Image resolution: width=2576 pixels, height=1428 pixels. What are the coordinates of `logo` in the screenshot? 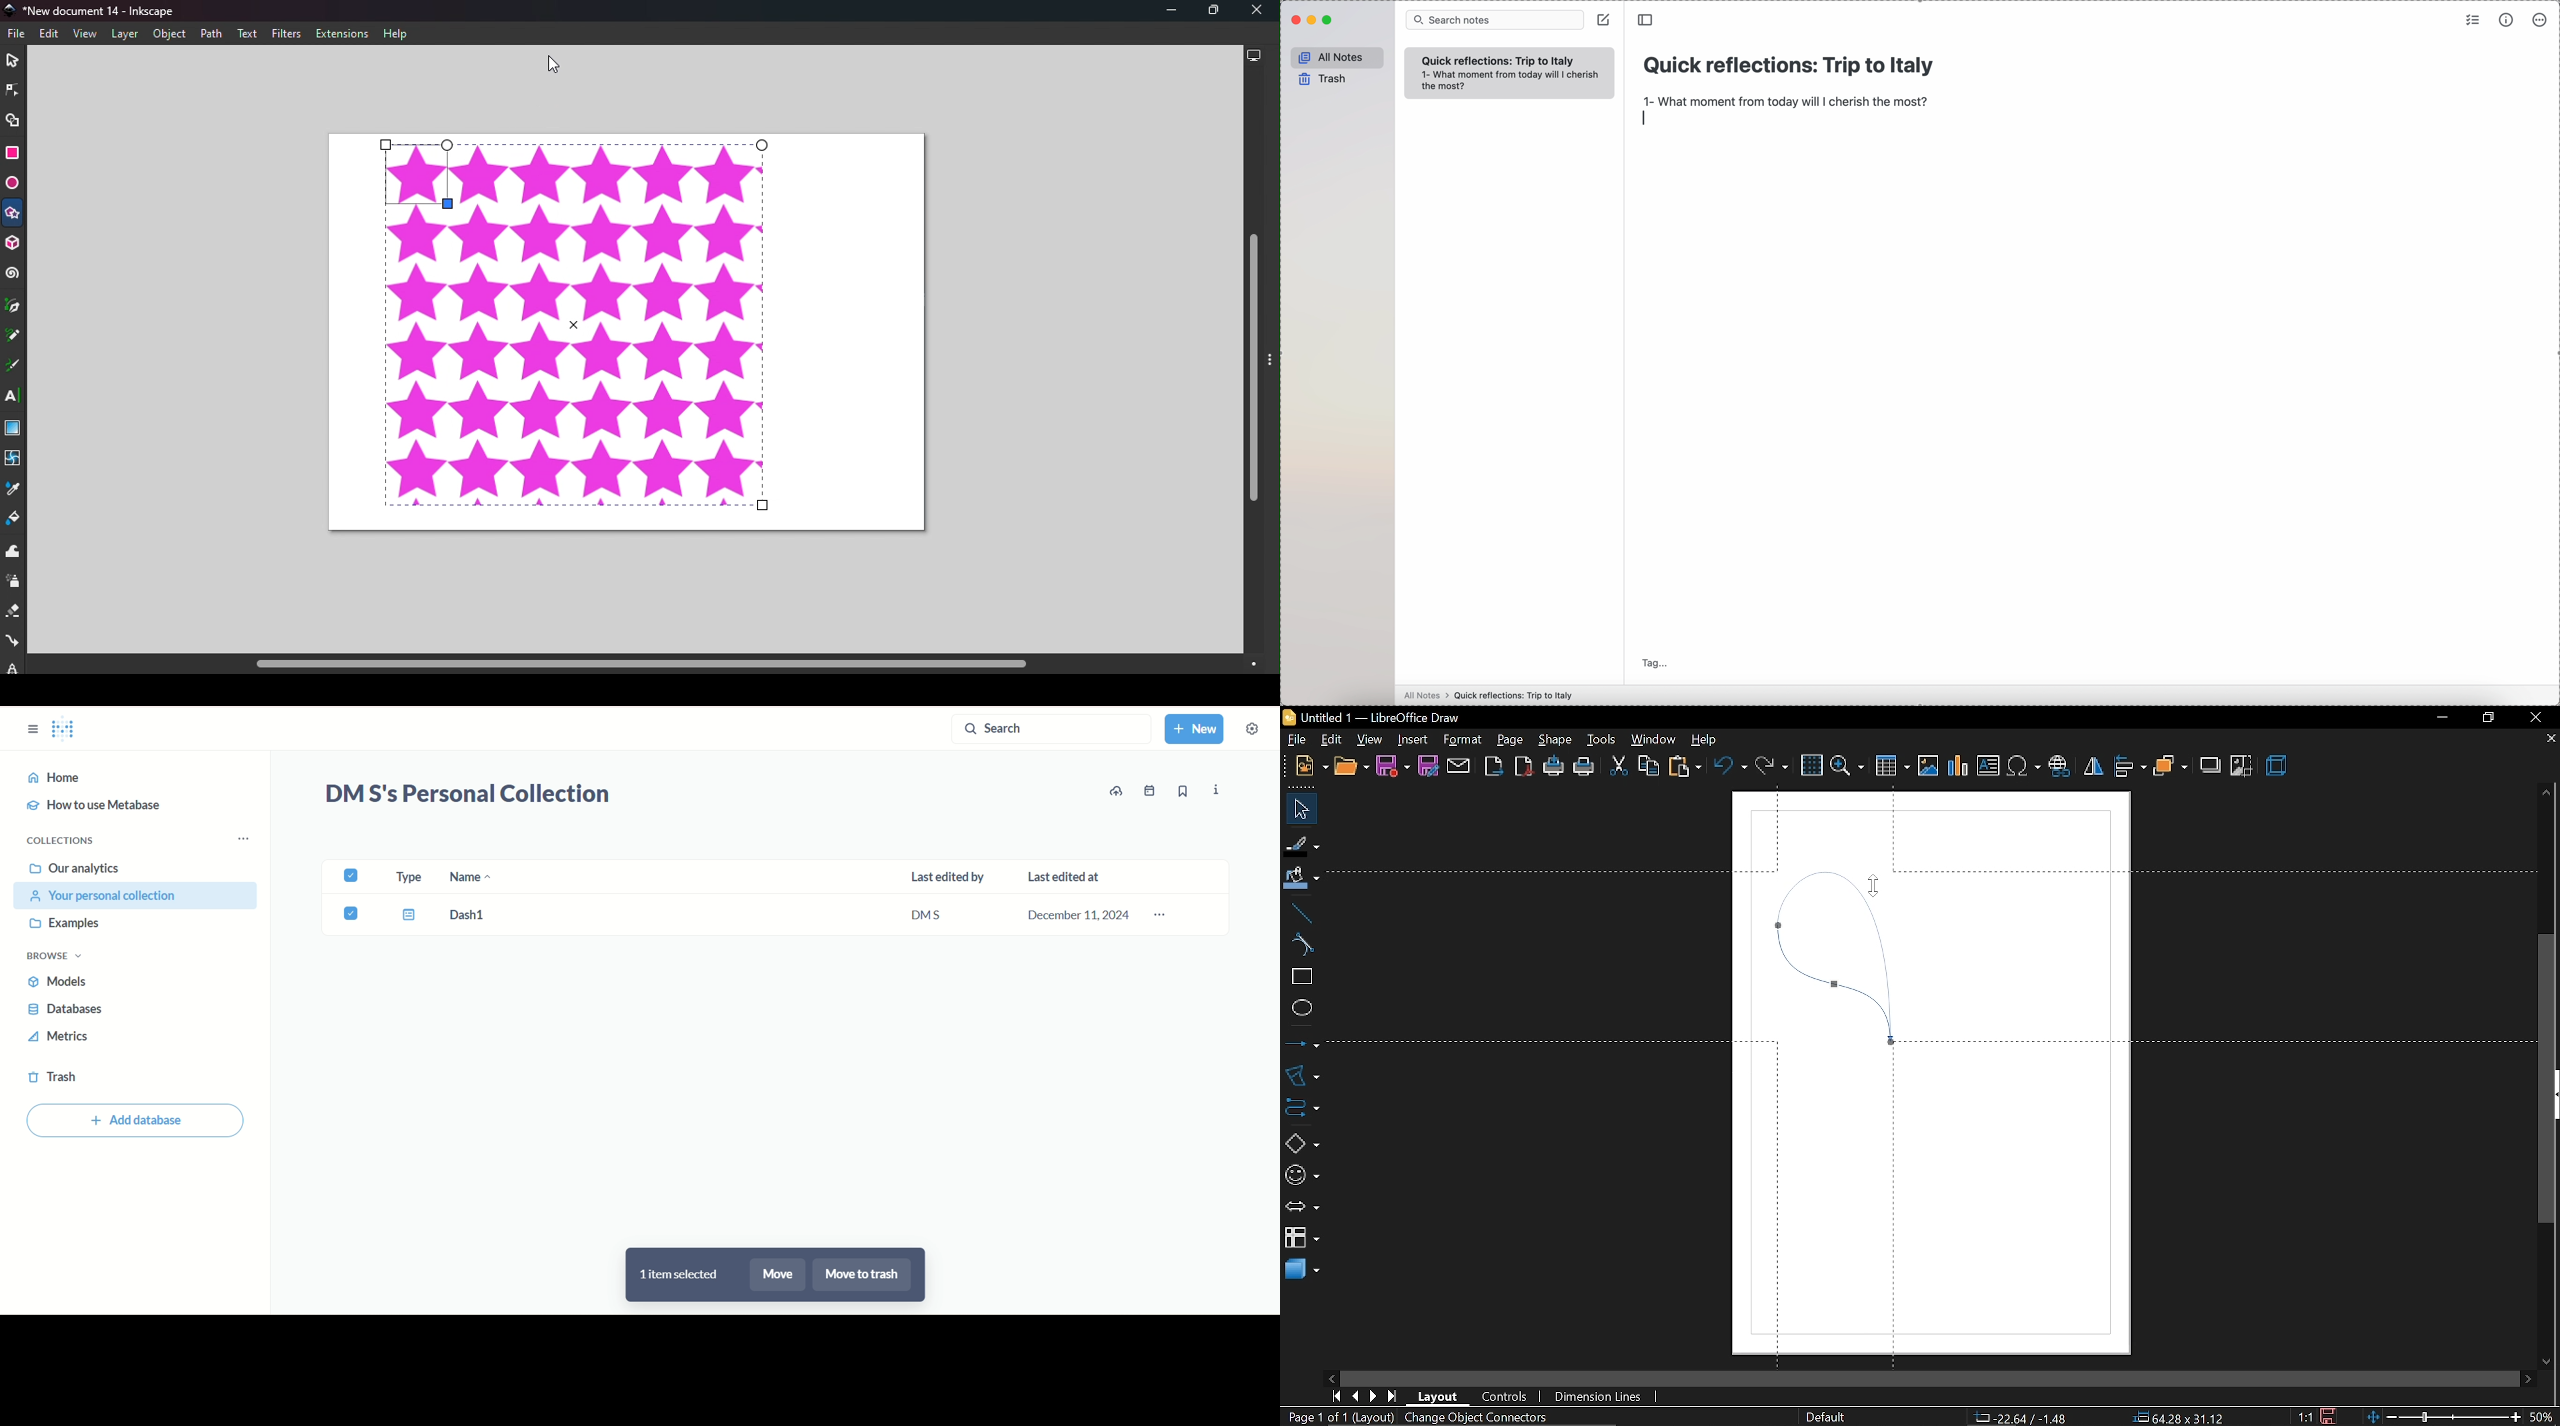 It's located at (67, 730).